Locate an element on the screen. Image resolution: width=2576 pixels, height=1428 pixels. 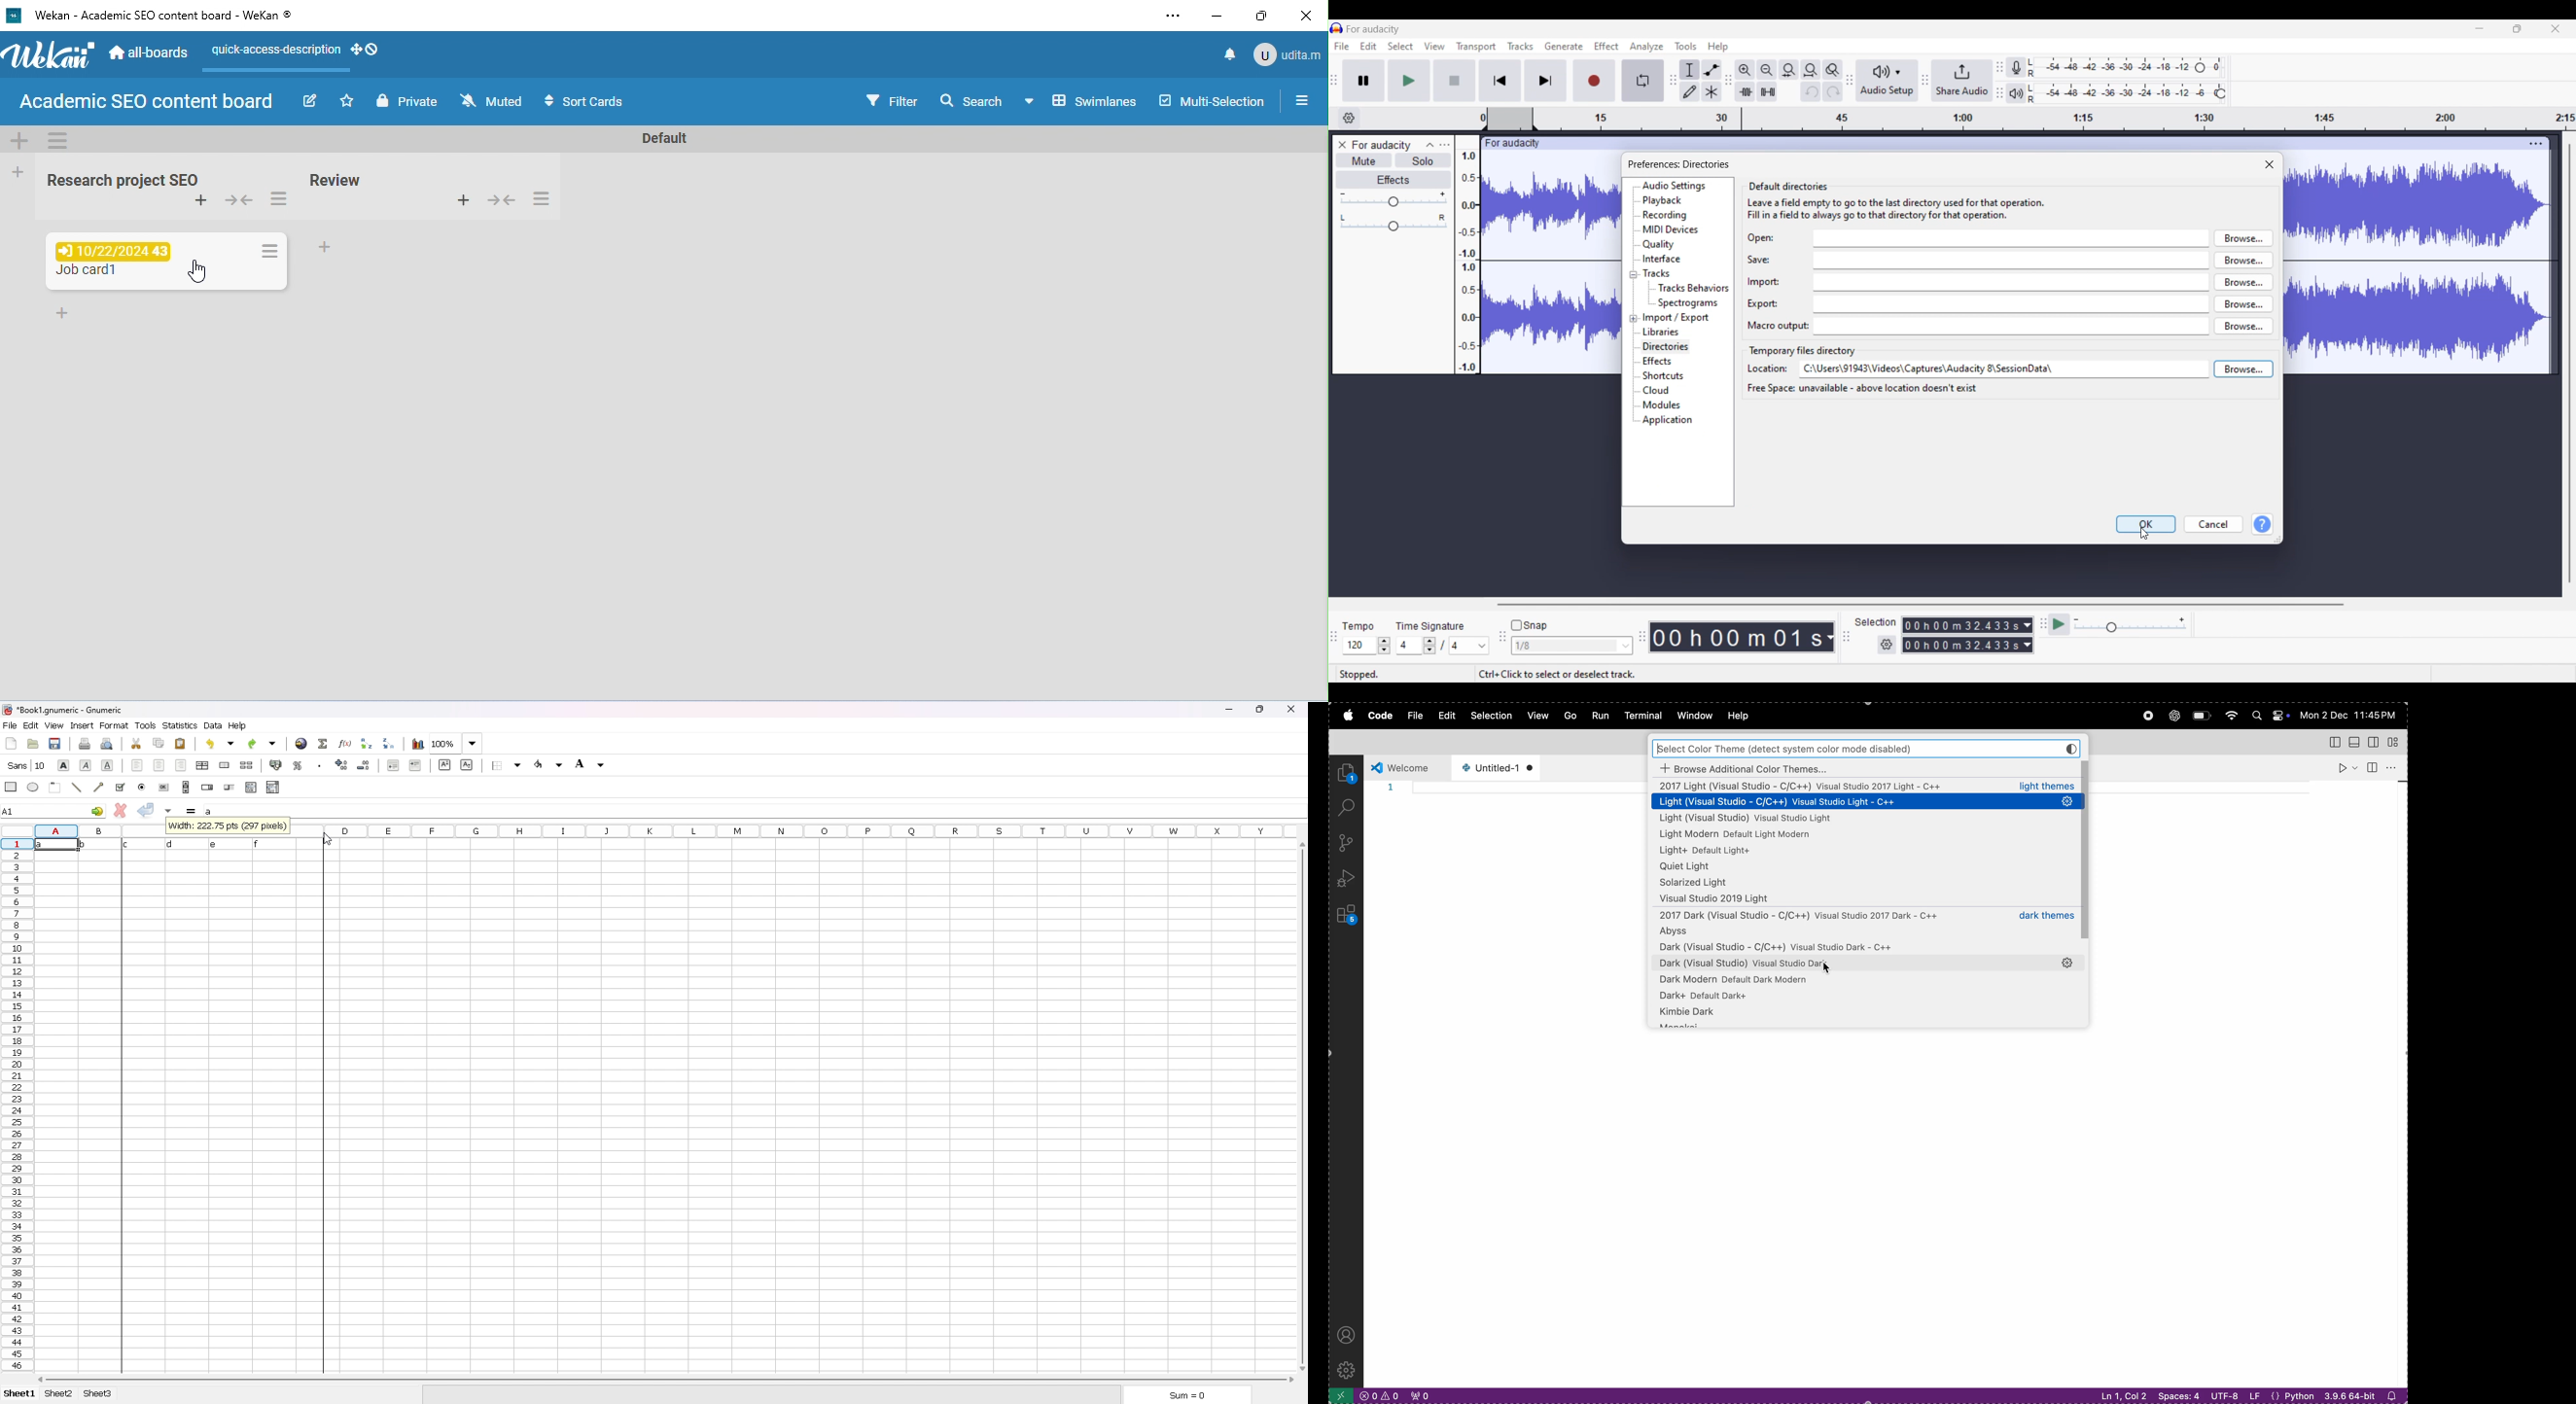
card options is located at coordinates (269, 251).